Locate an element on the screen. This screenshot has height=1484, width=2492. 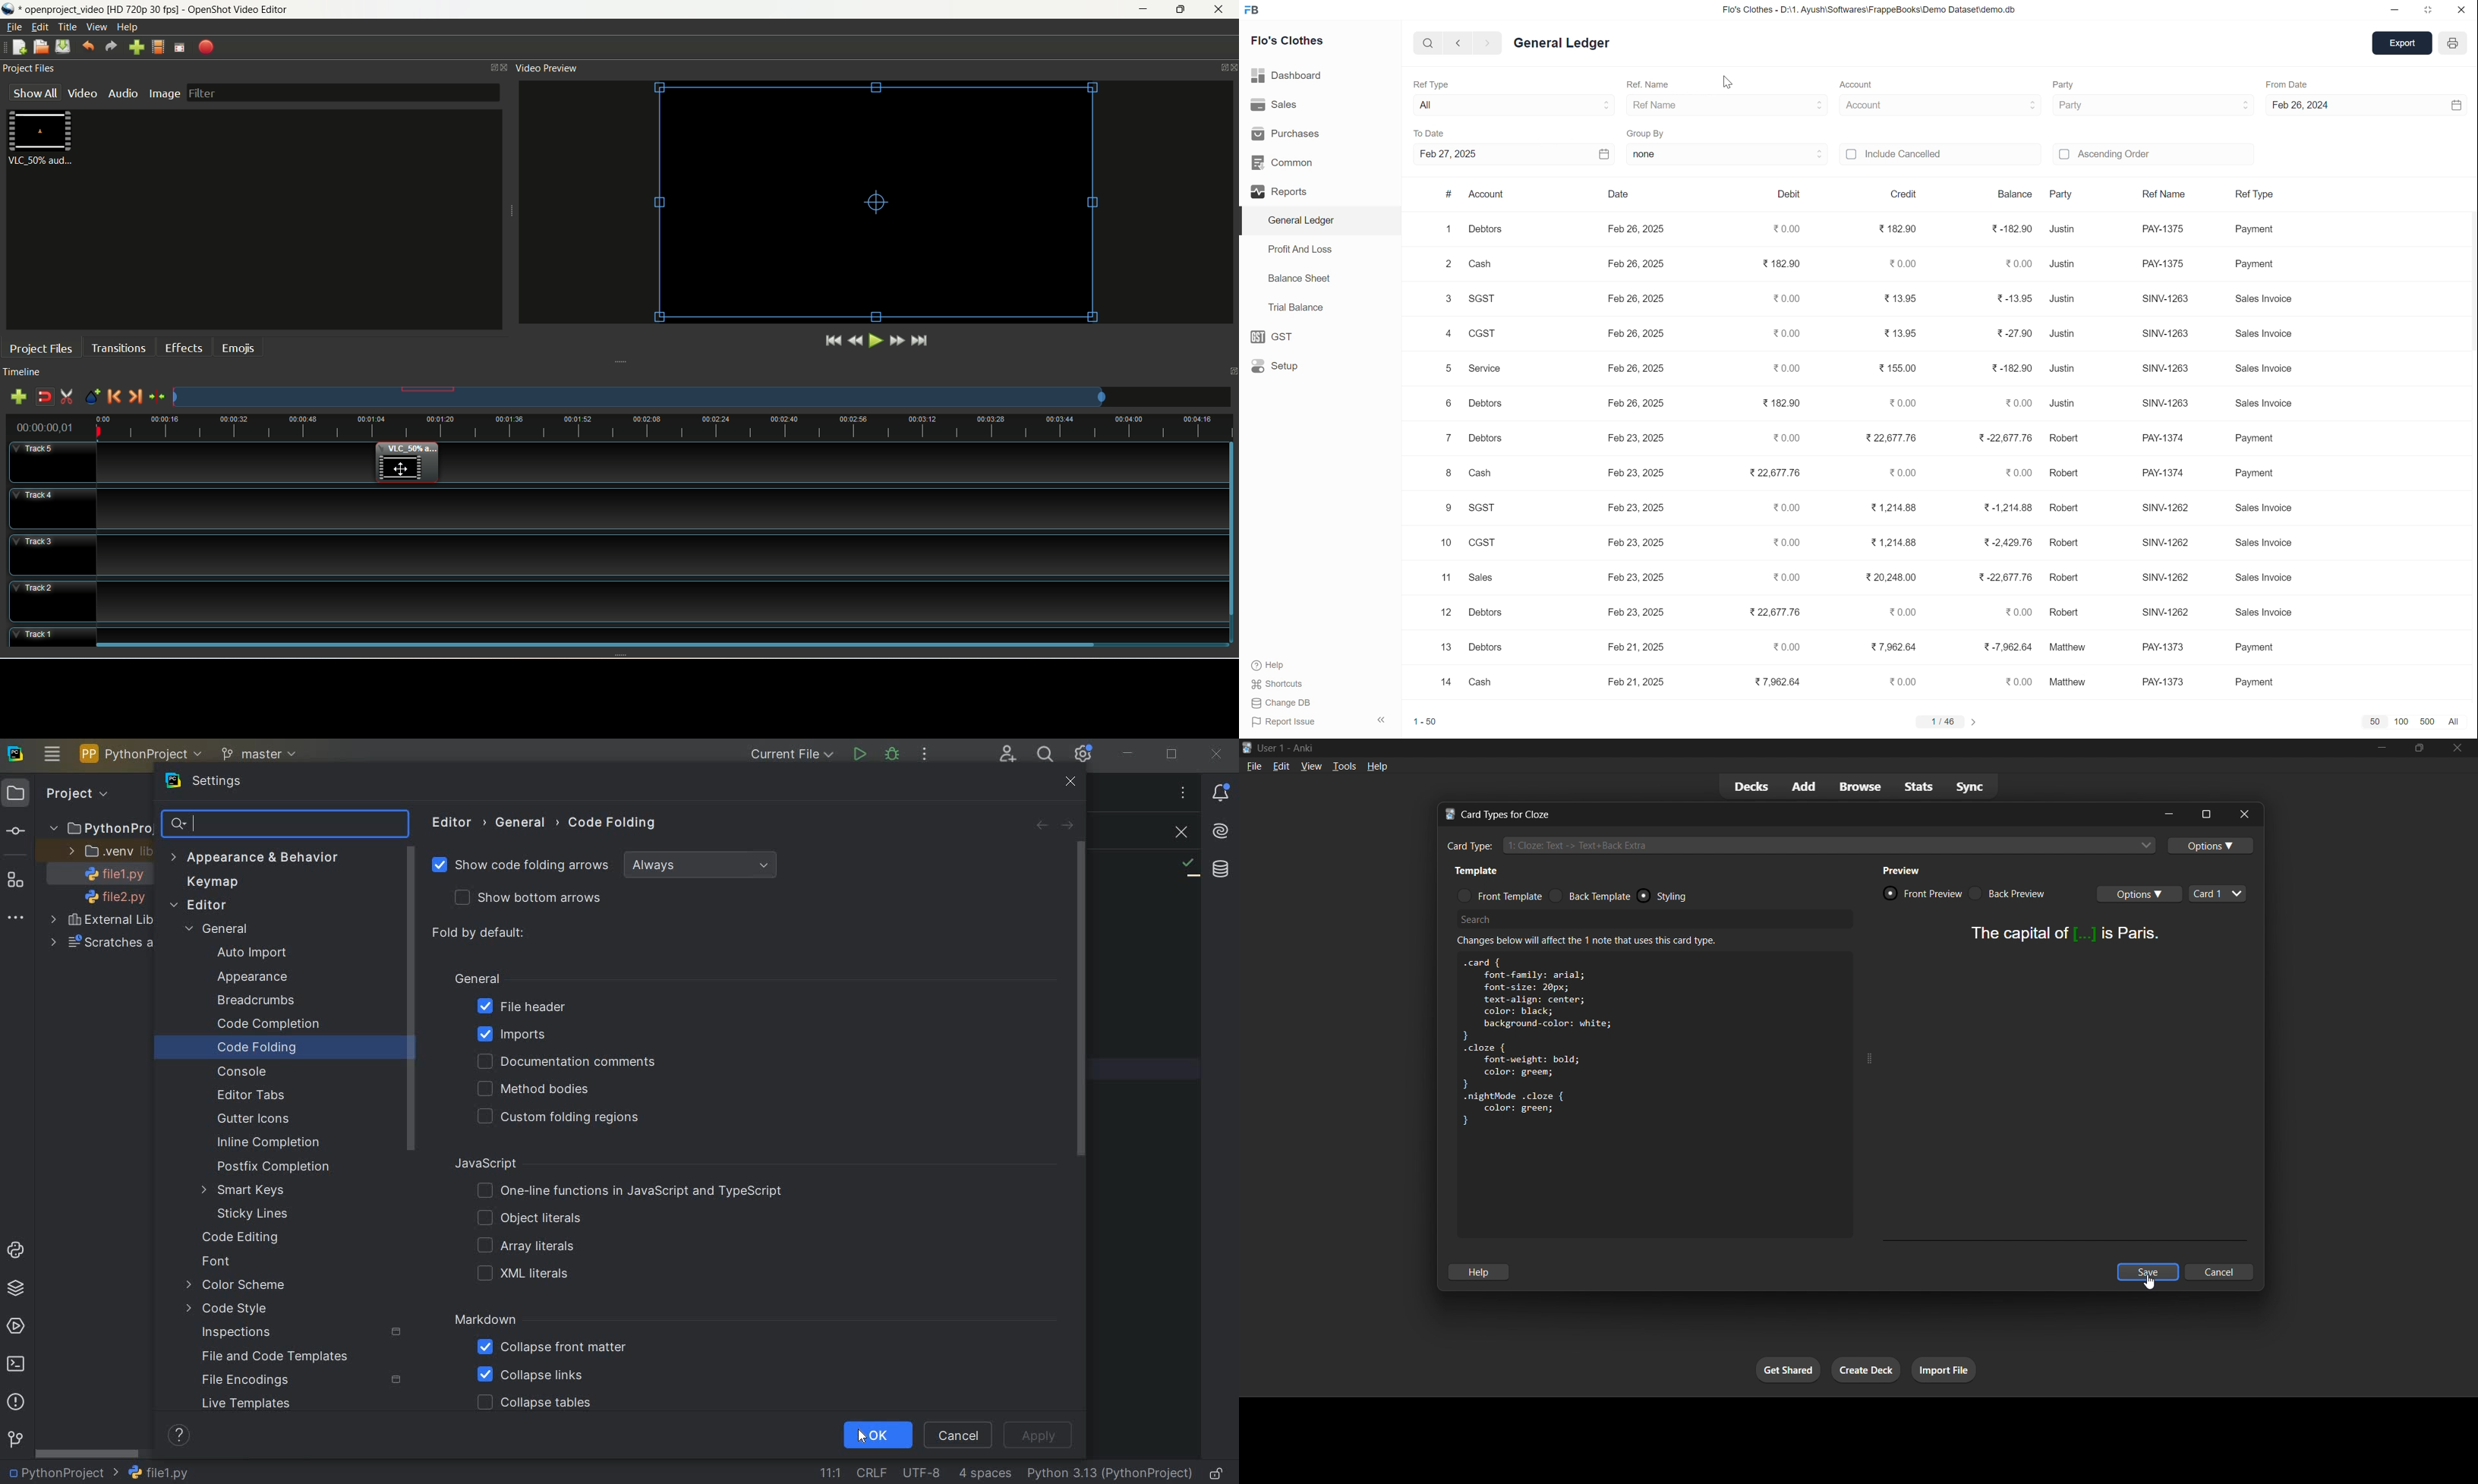
to date is located at coordinates (1500, 132).